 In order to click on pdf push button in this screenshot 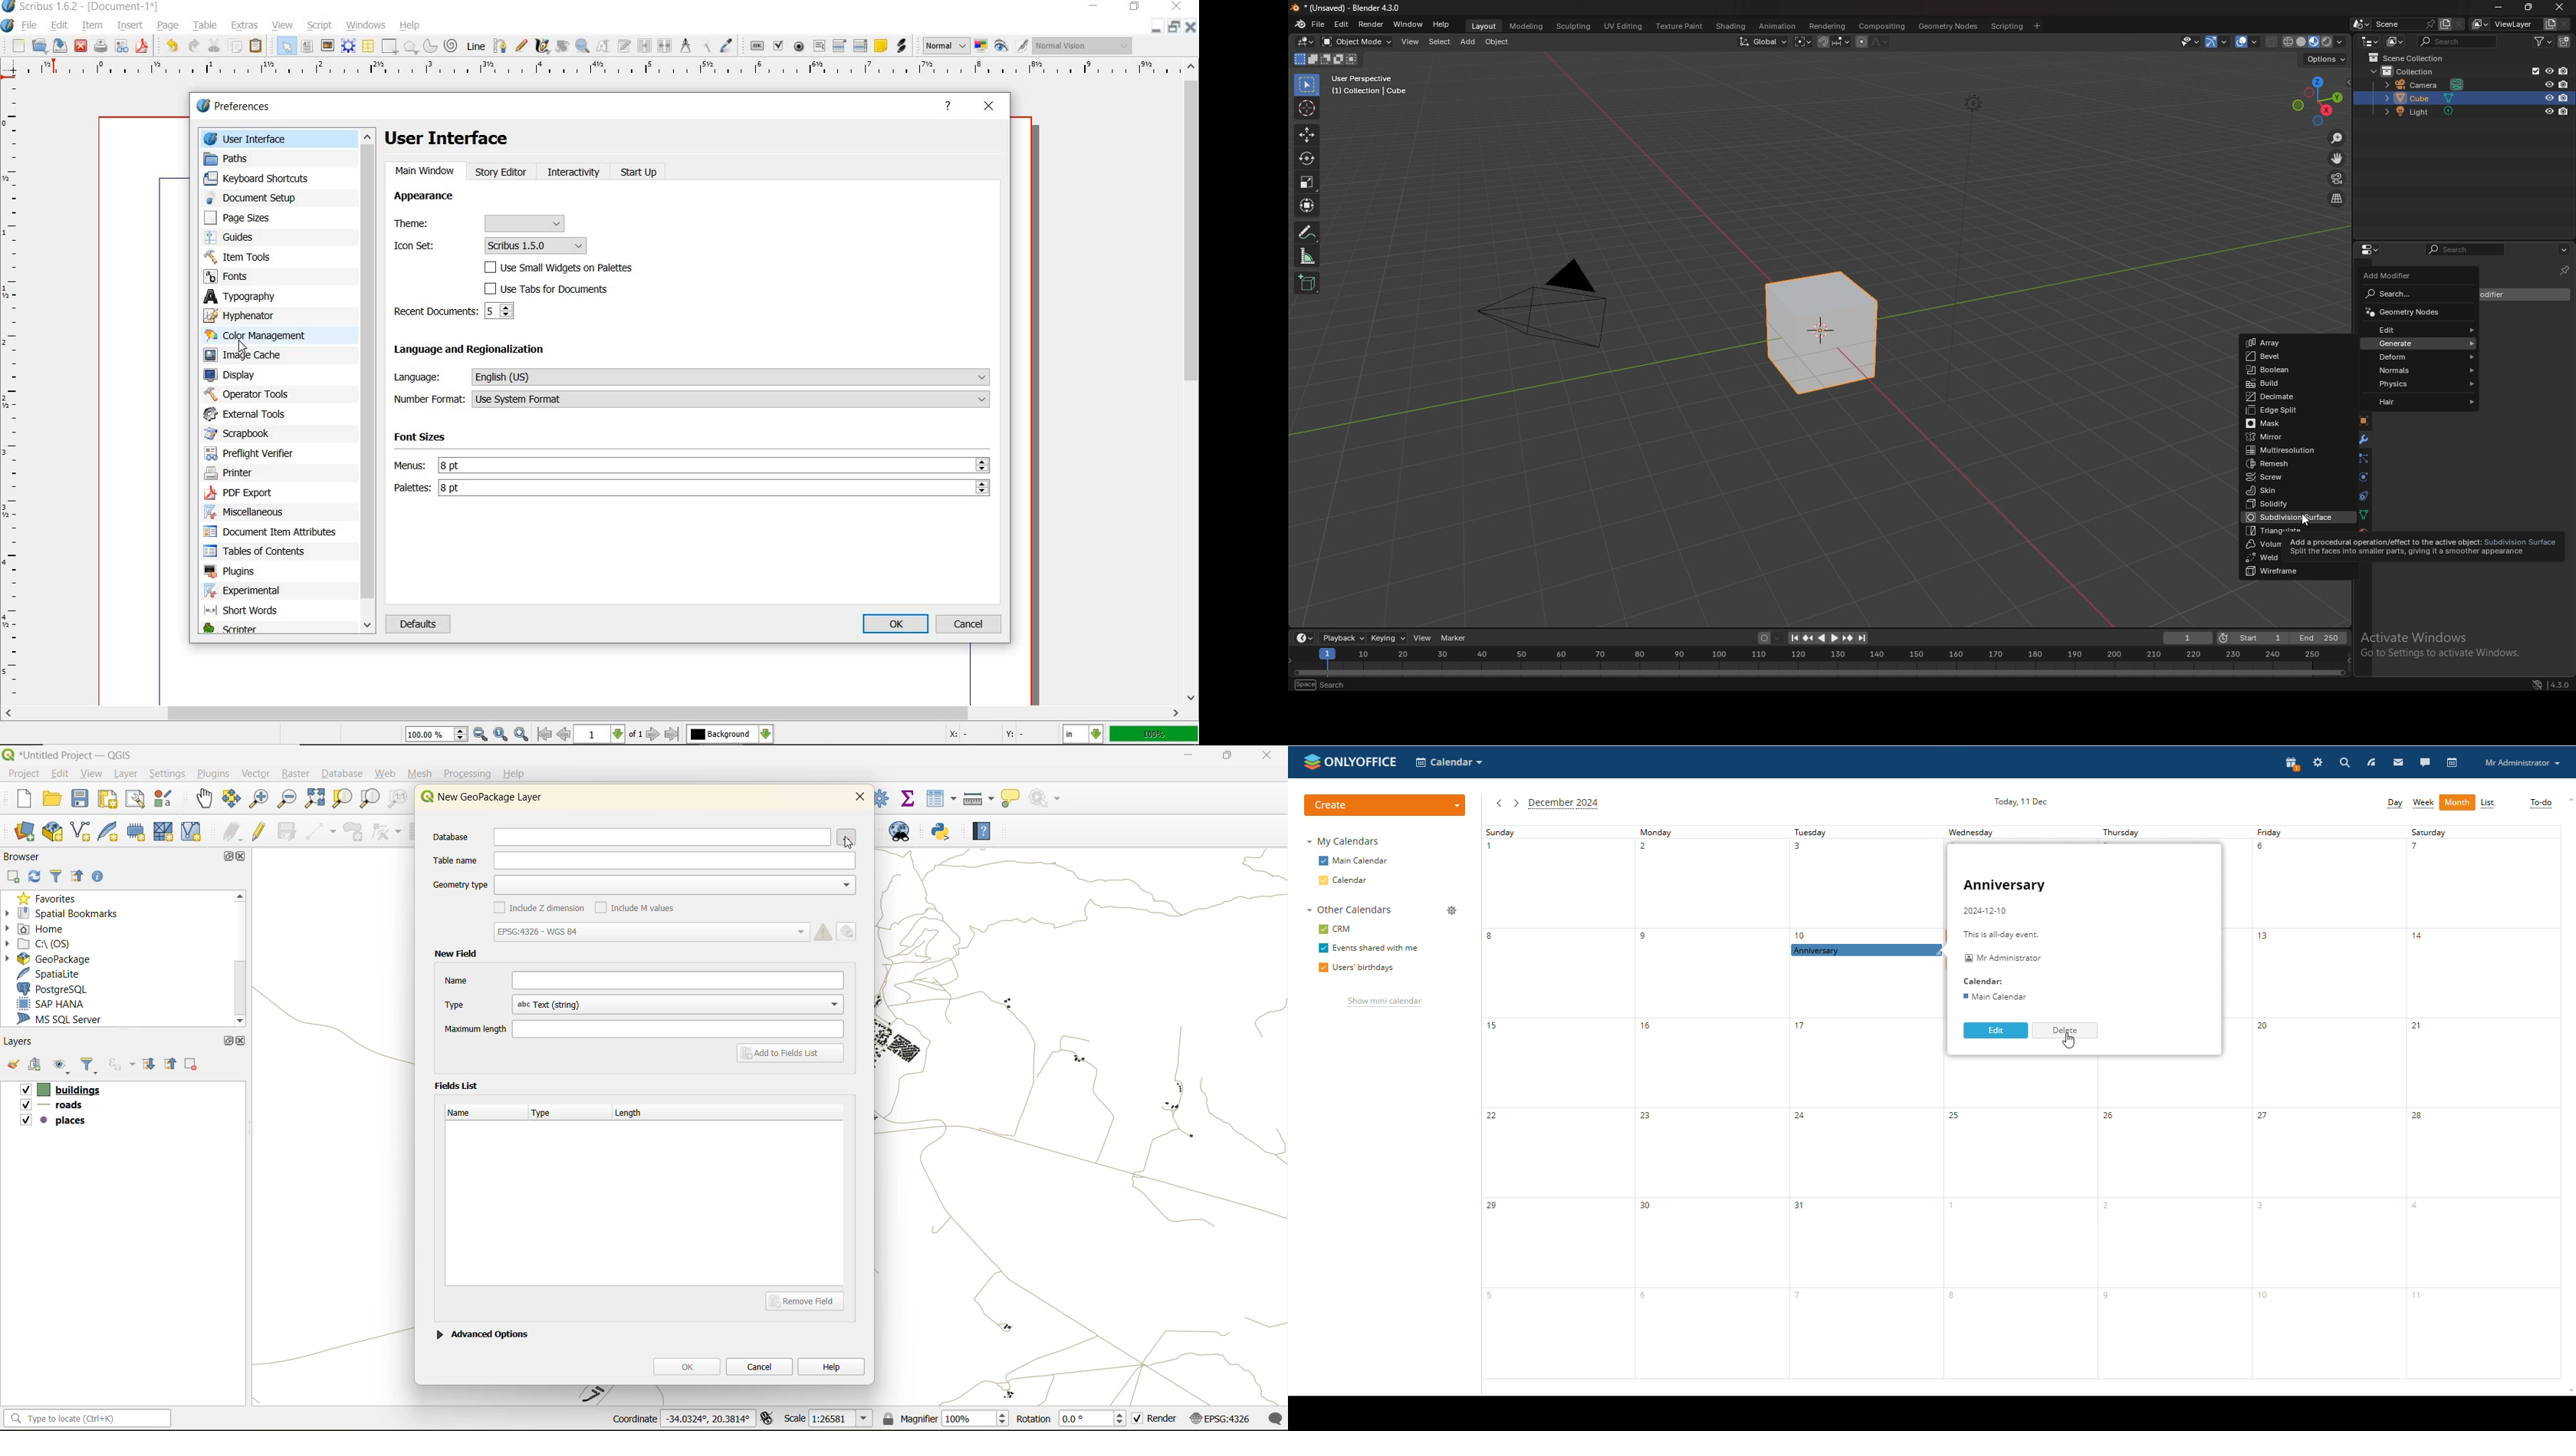, I will do `click(756, 46)`.